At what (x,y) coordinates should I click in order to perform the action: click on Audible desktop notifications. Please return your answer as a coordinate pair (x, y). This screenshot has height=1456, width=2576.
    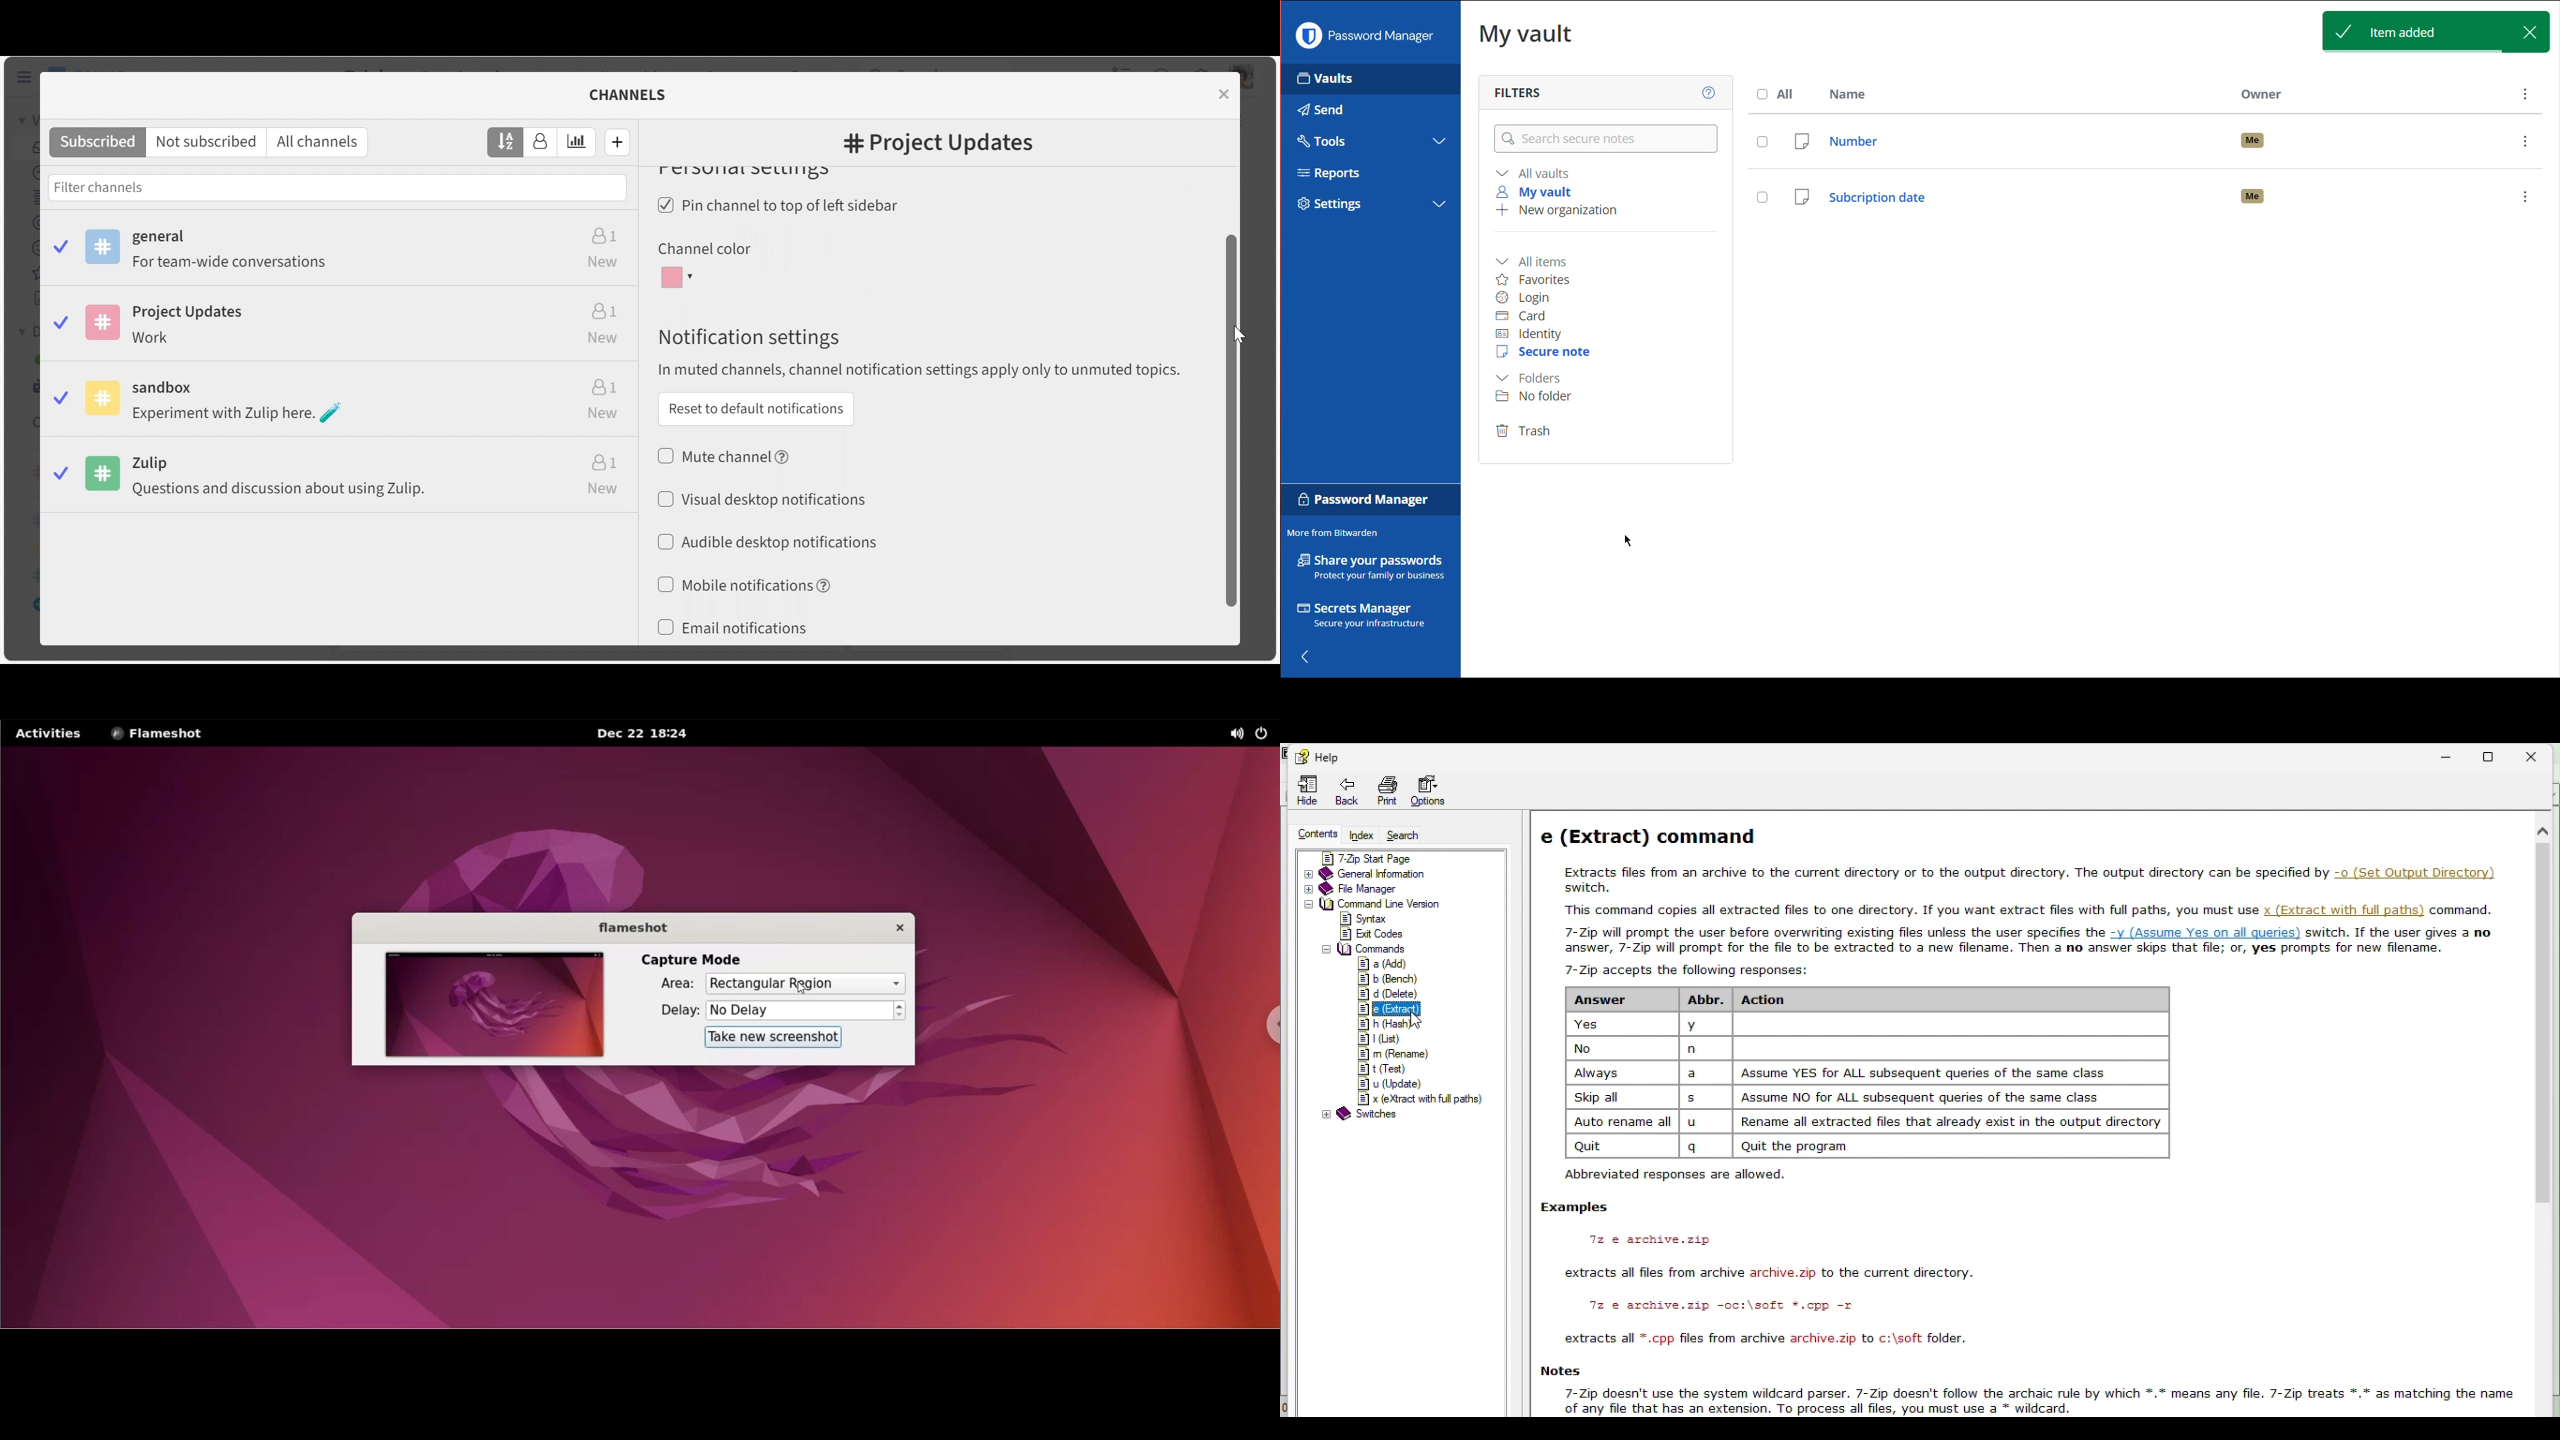
    Looking at the image, I should click on (777, 543).